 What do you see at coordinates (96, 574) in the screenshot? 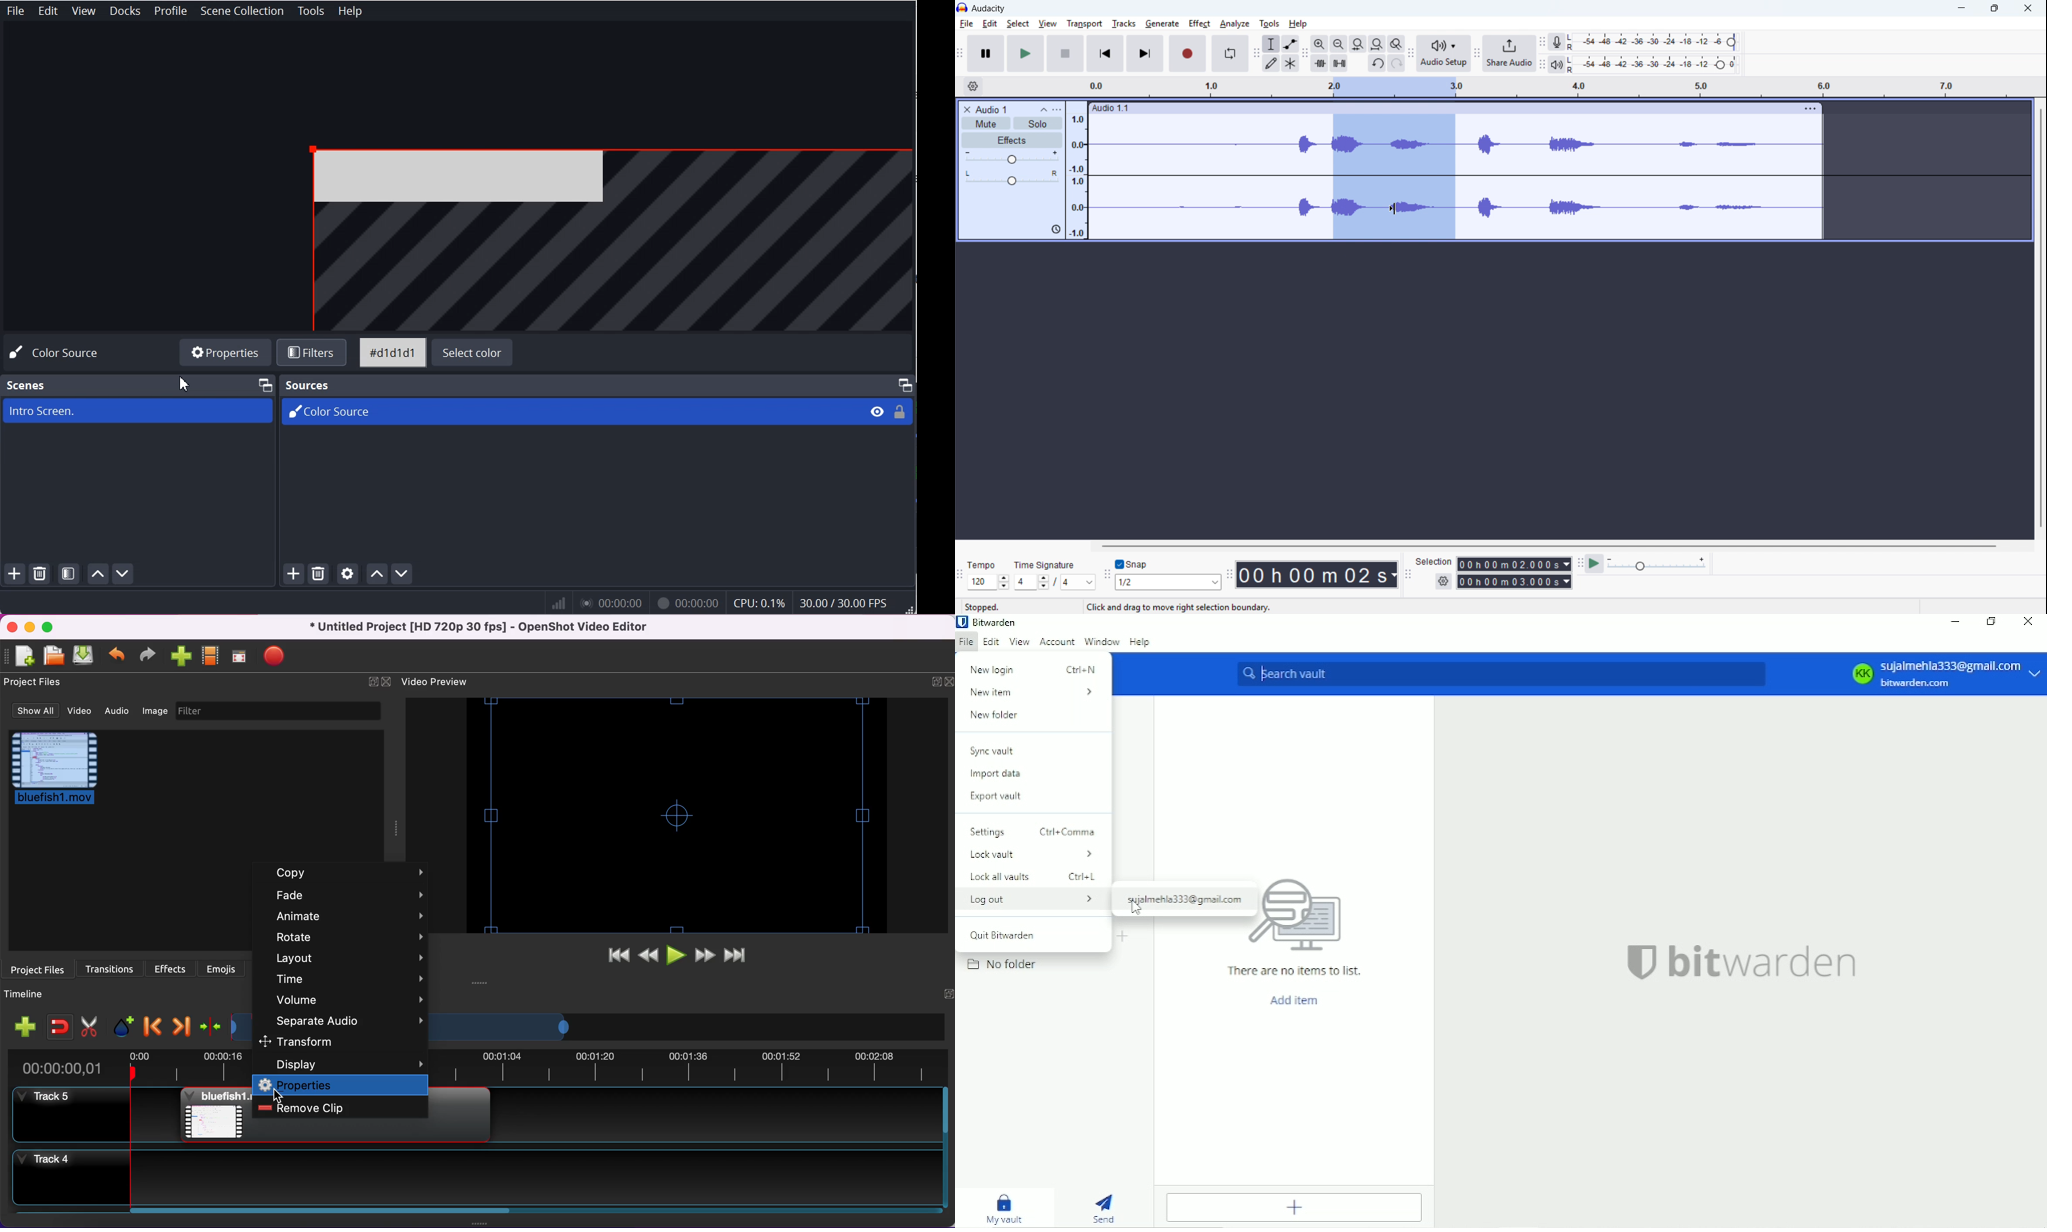
I see `Move Scene Up` at bounding box center [96, 574].